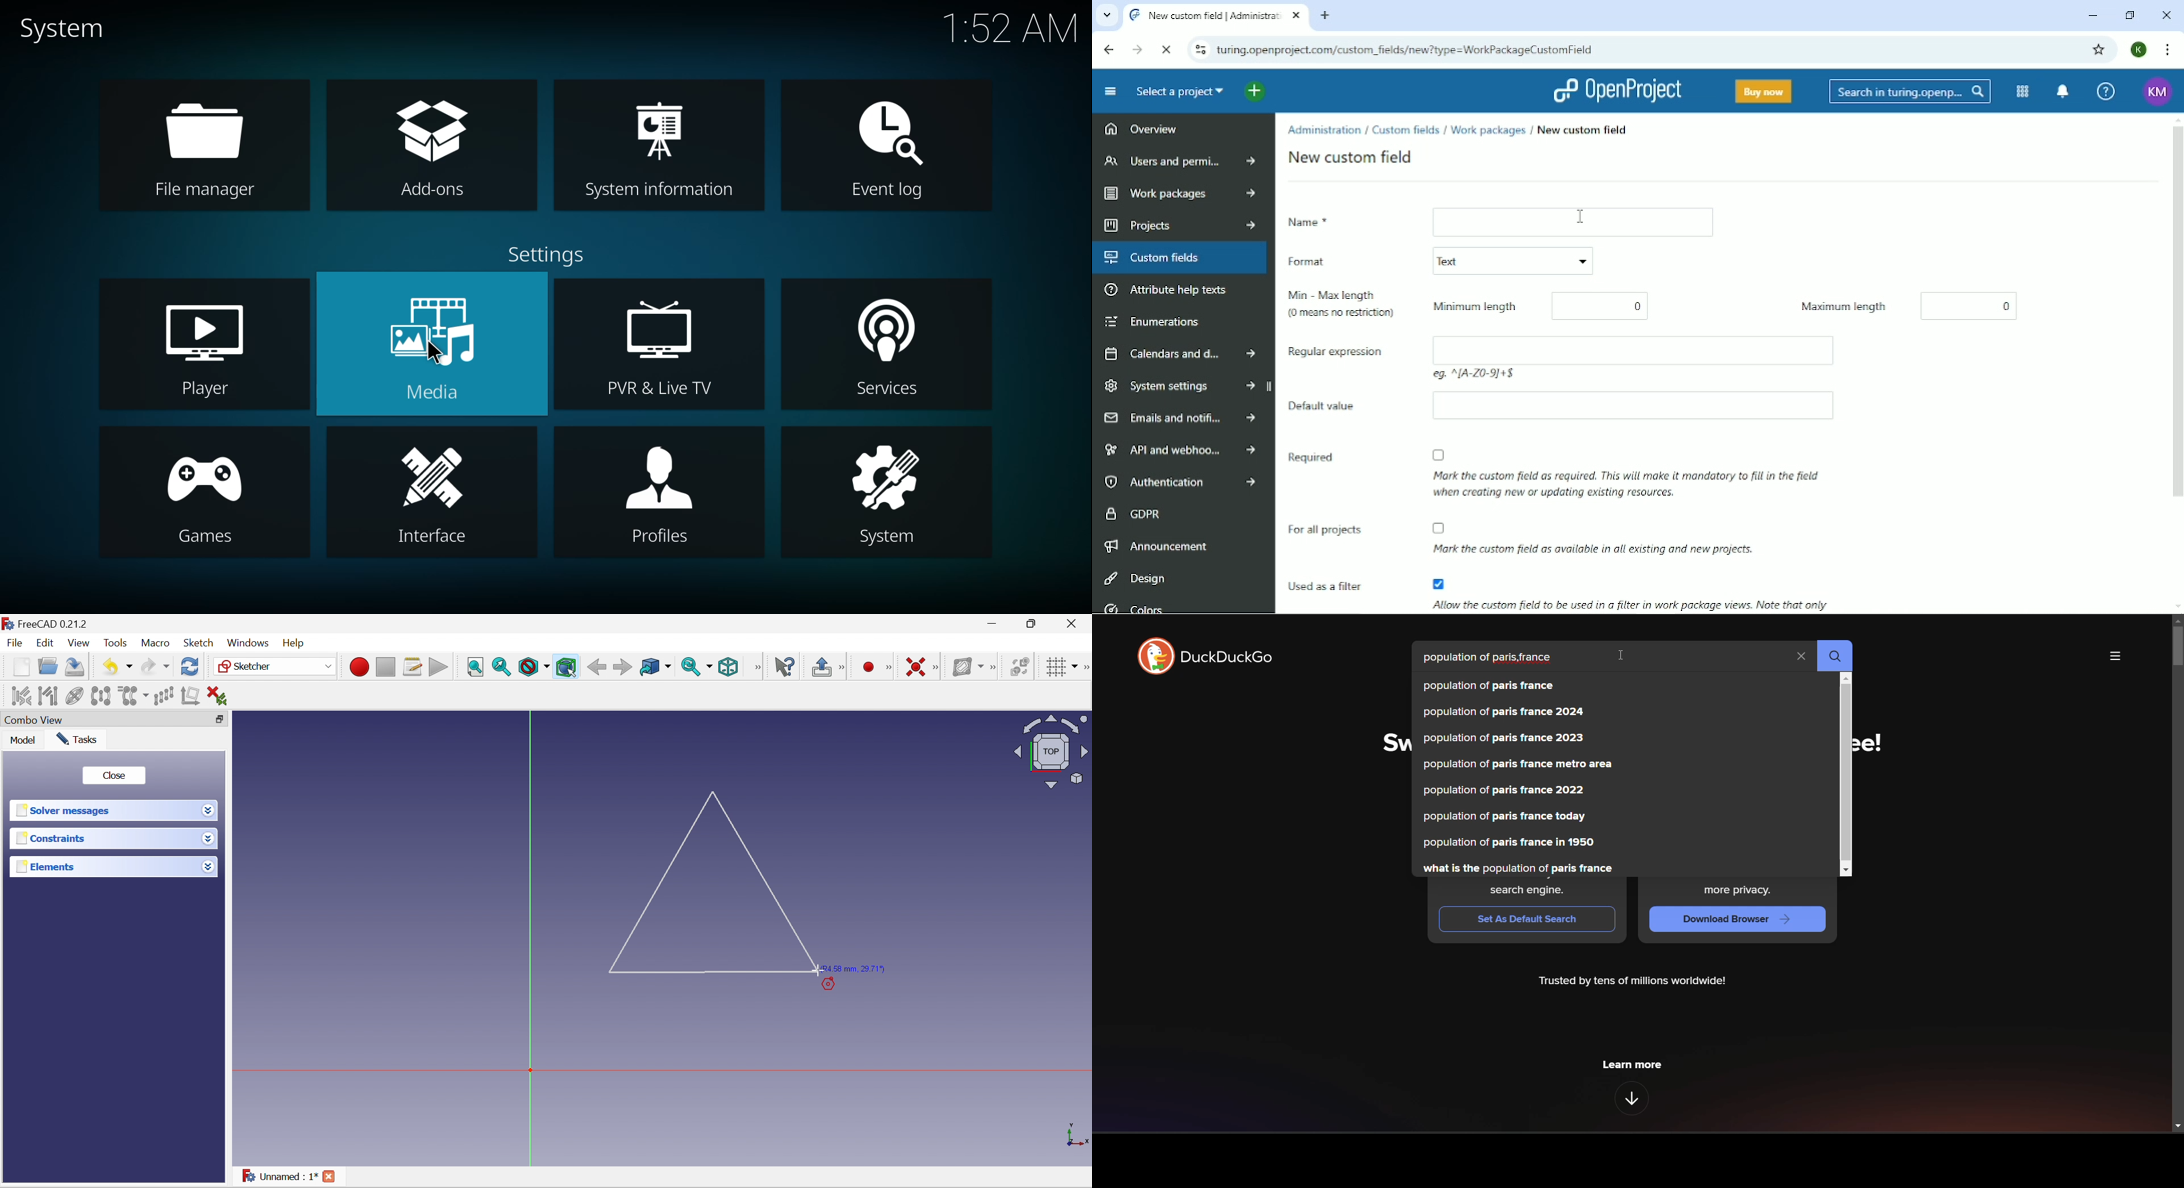 This screenshot has height=1204, width=2184. Describe the element at coordinates (664, 347) in the screenshot. I see `pvr & live tv` at that location.